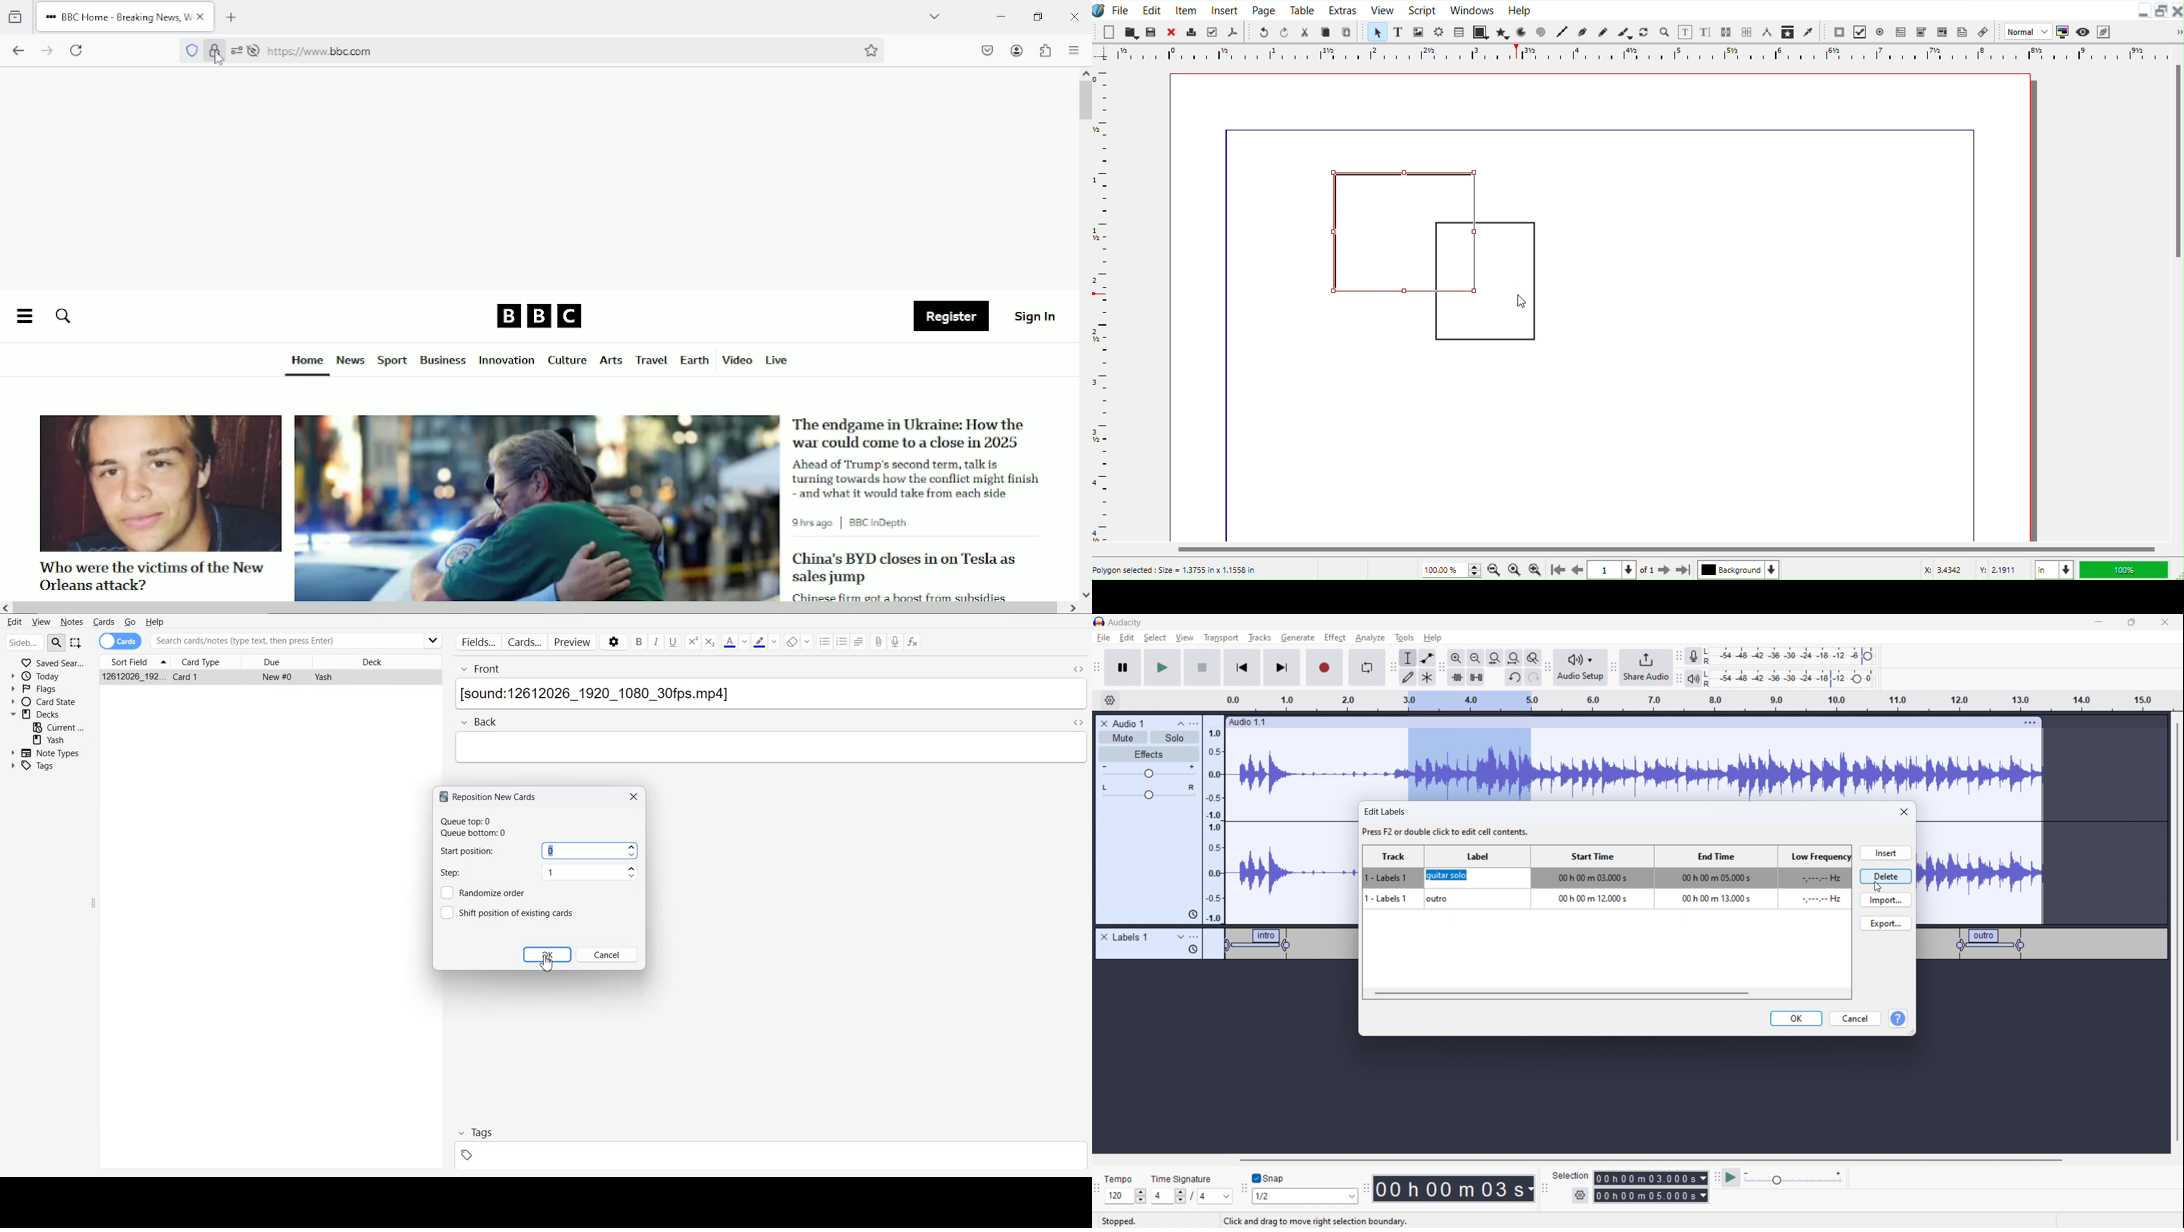 The height and width of the screenshot is (1232, 2184). What do you see at coordinates (208, 661) in the screenshot?
I see `Card Type` at bounding box center [208, 661].